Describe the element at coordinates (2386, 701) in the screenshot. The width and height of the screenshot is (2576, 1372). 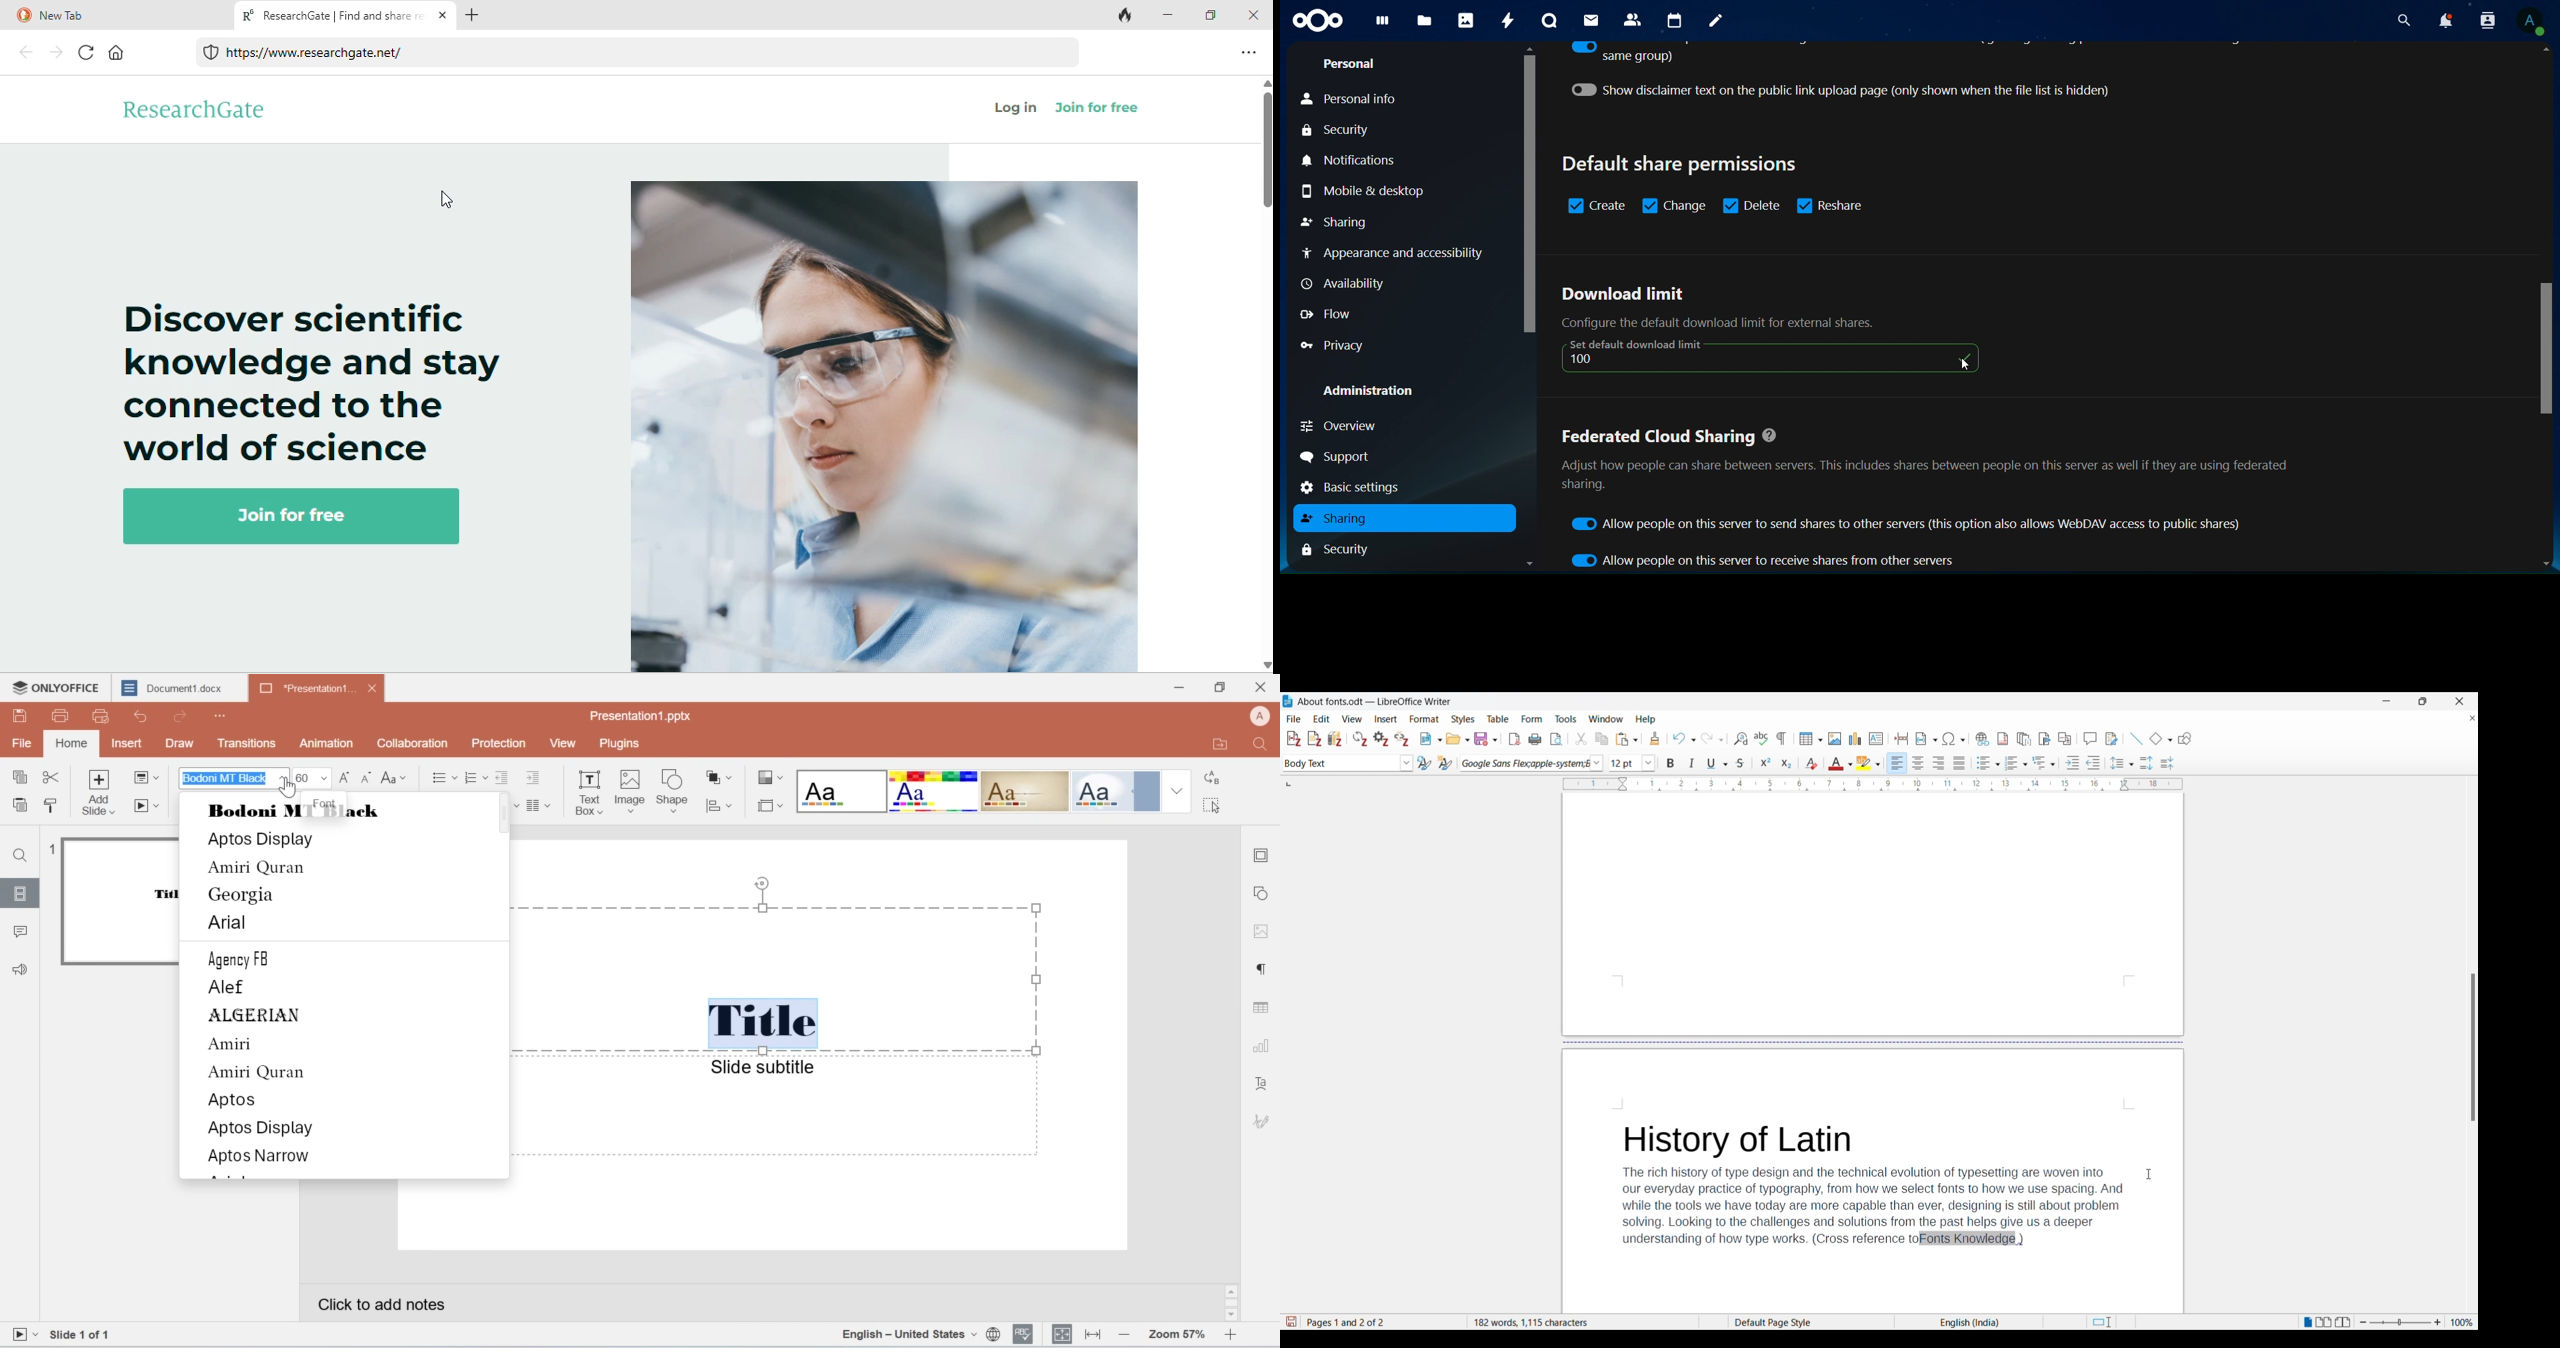
I see `Minimize` at that location.